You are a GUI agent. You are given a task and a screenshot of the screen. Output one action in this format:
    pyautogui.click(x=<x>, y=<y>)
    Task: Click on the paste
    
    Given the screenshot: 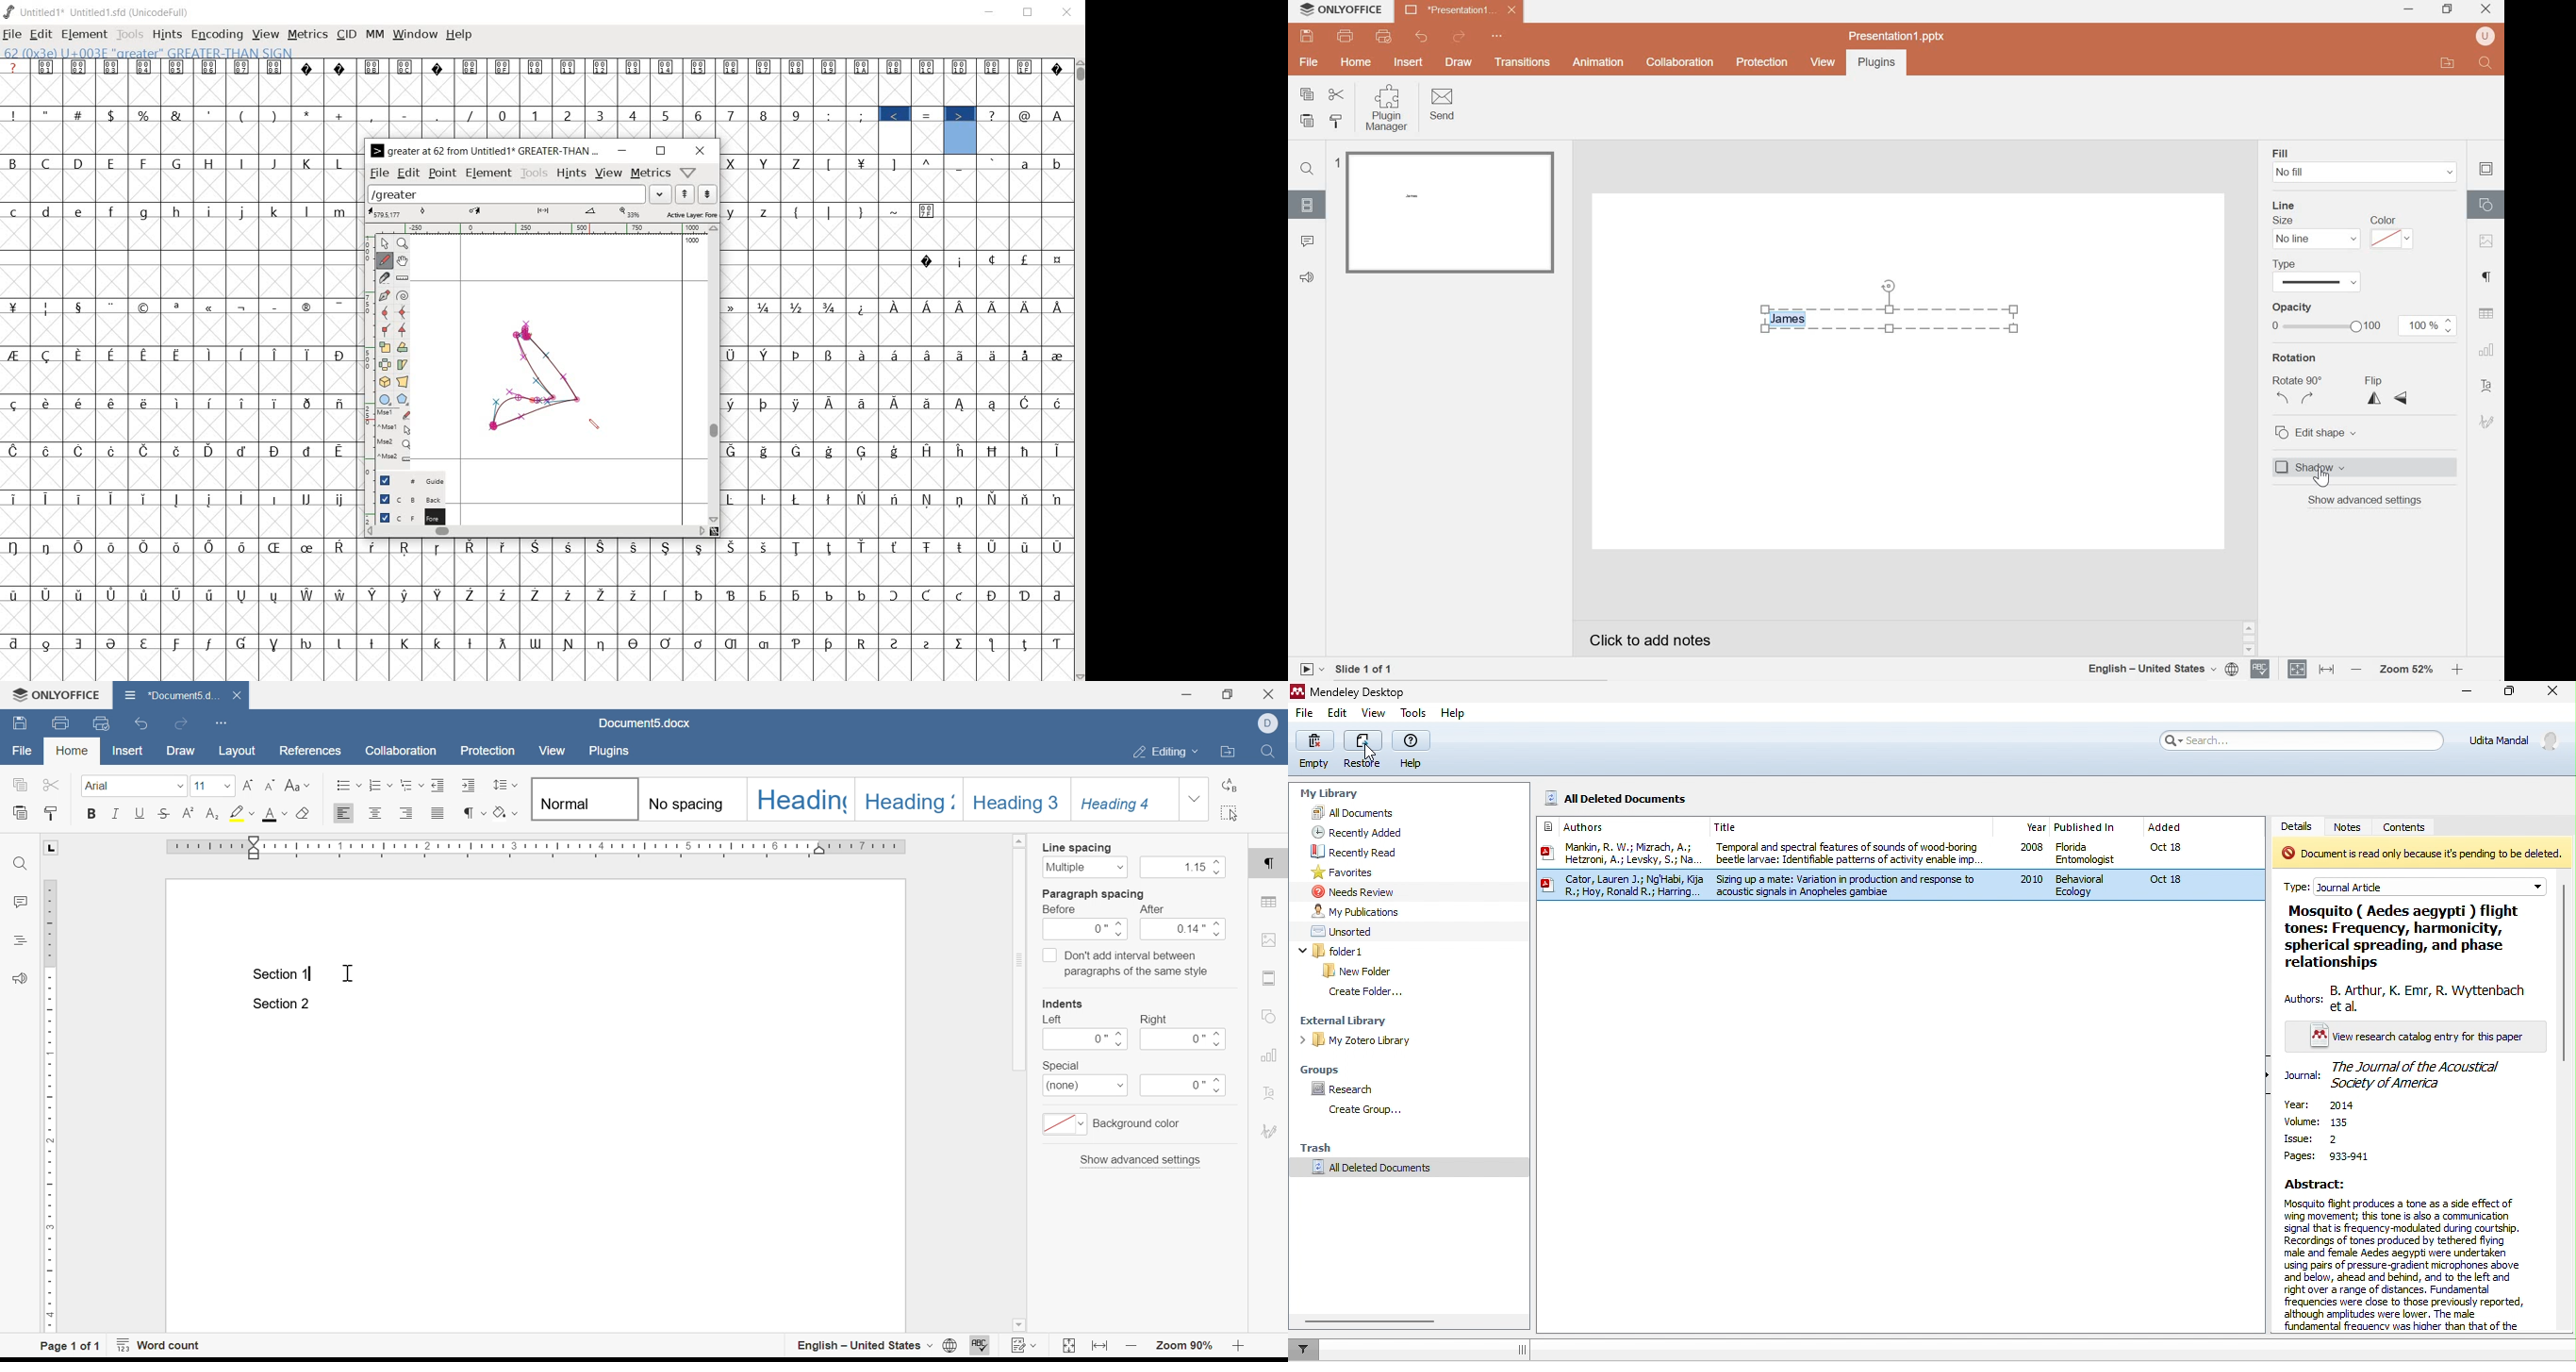 What is the action you would take?
    pyautogui.click(x=20, y=811)
    